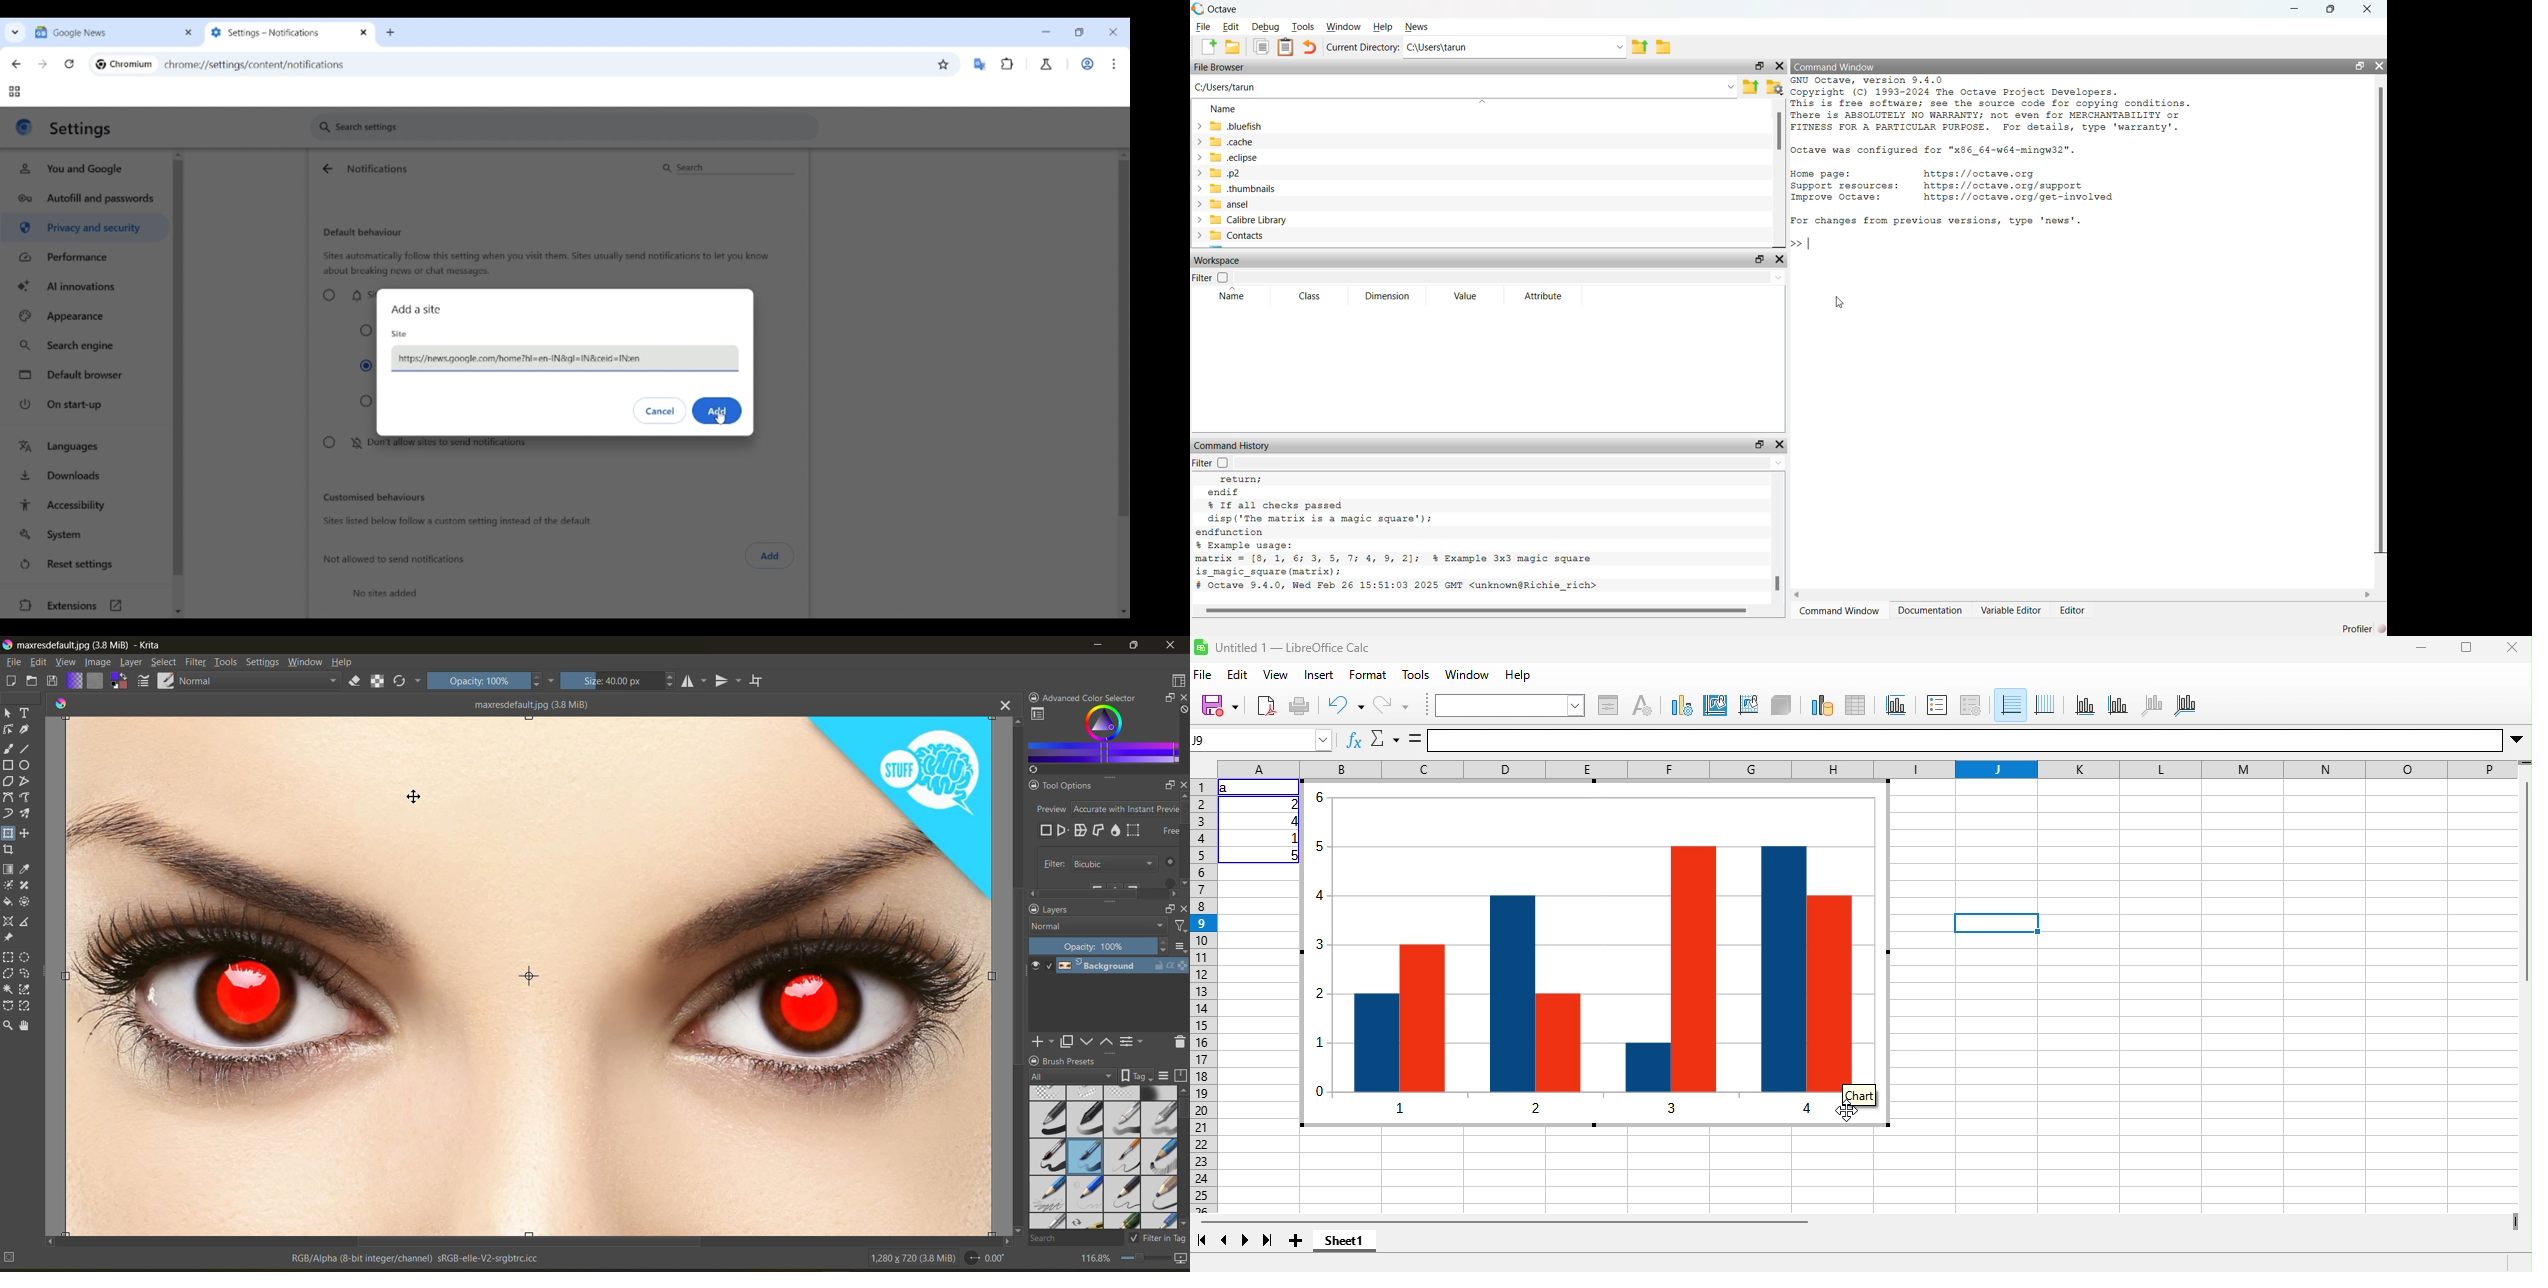 The height and width of the screenshot is (1288, 2548). What do you see at coordinates (1415, 739) in the screenshot?
I see `Formula` at bounding box center [1415, 739].